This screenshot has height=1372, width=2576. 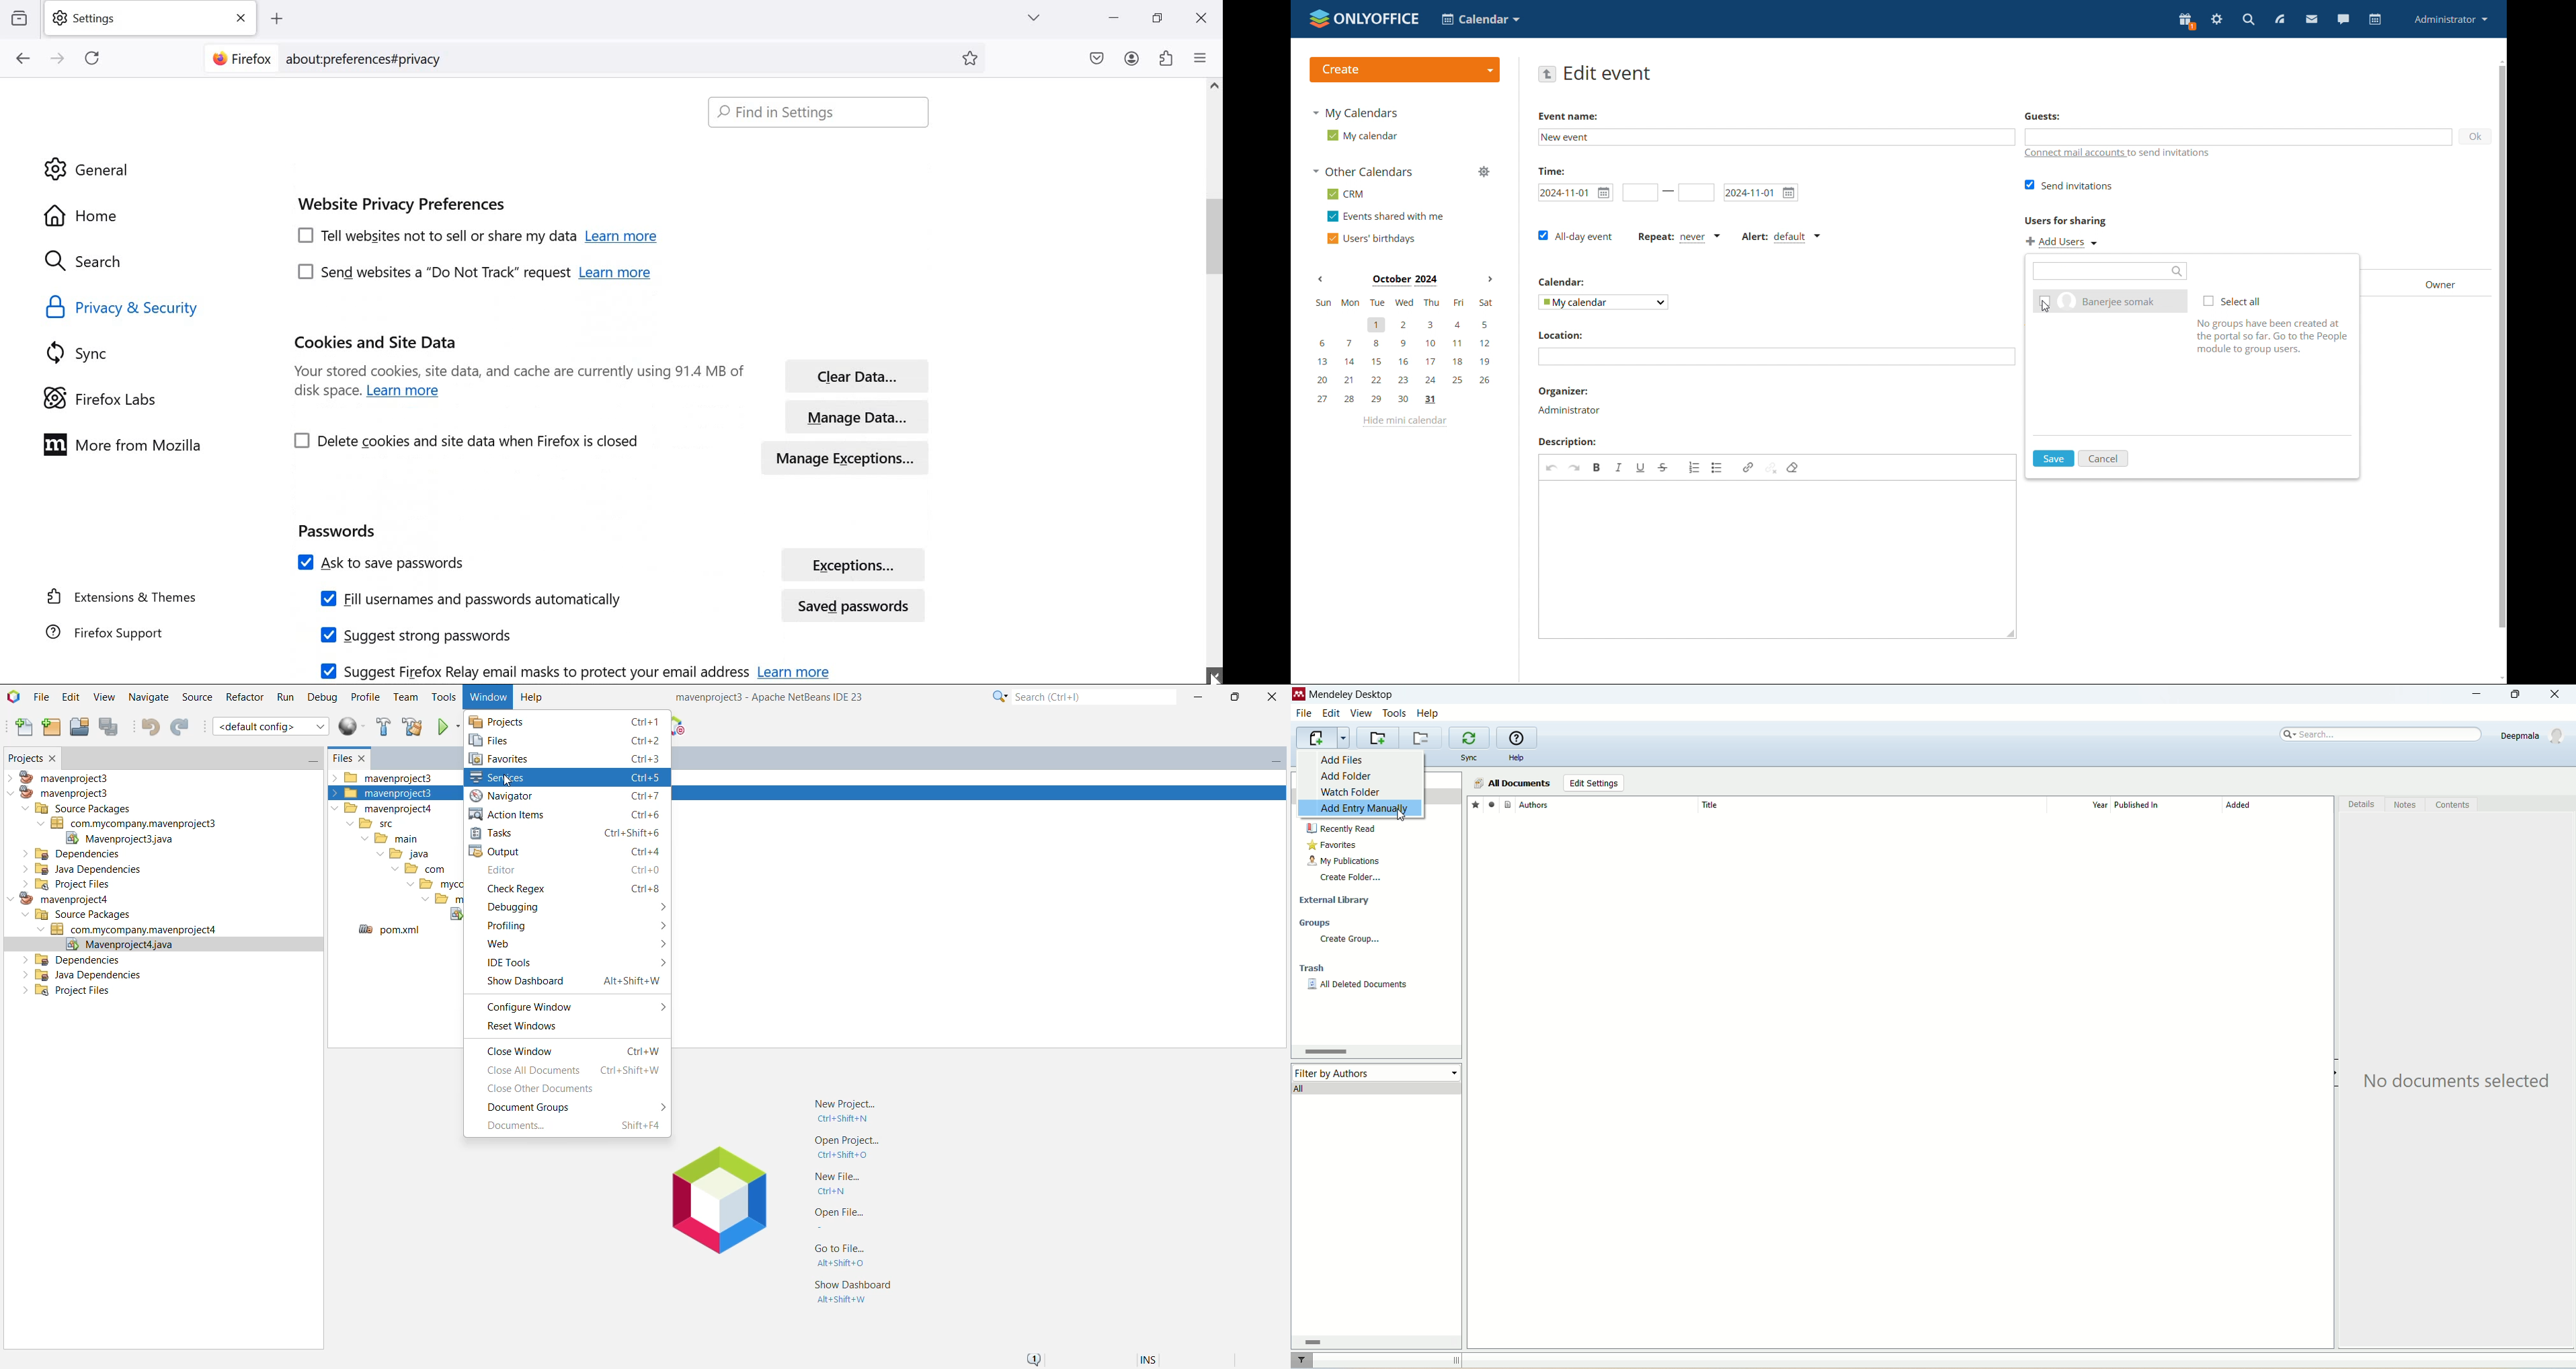 I want to click on Privacy & security, so click(x=126, y=308).